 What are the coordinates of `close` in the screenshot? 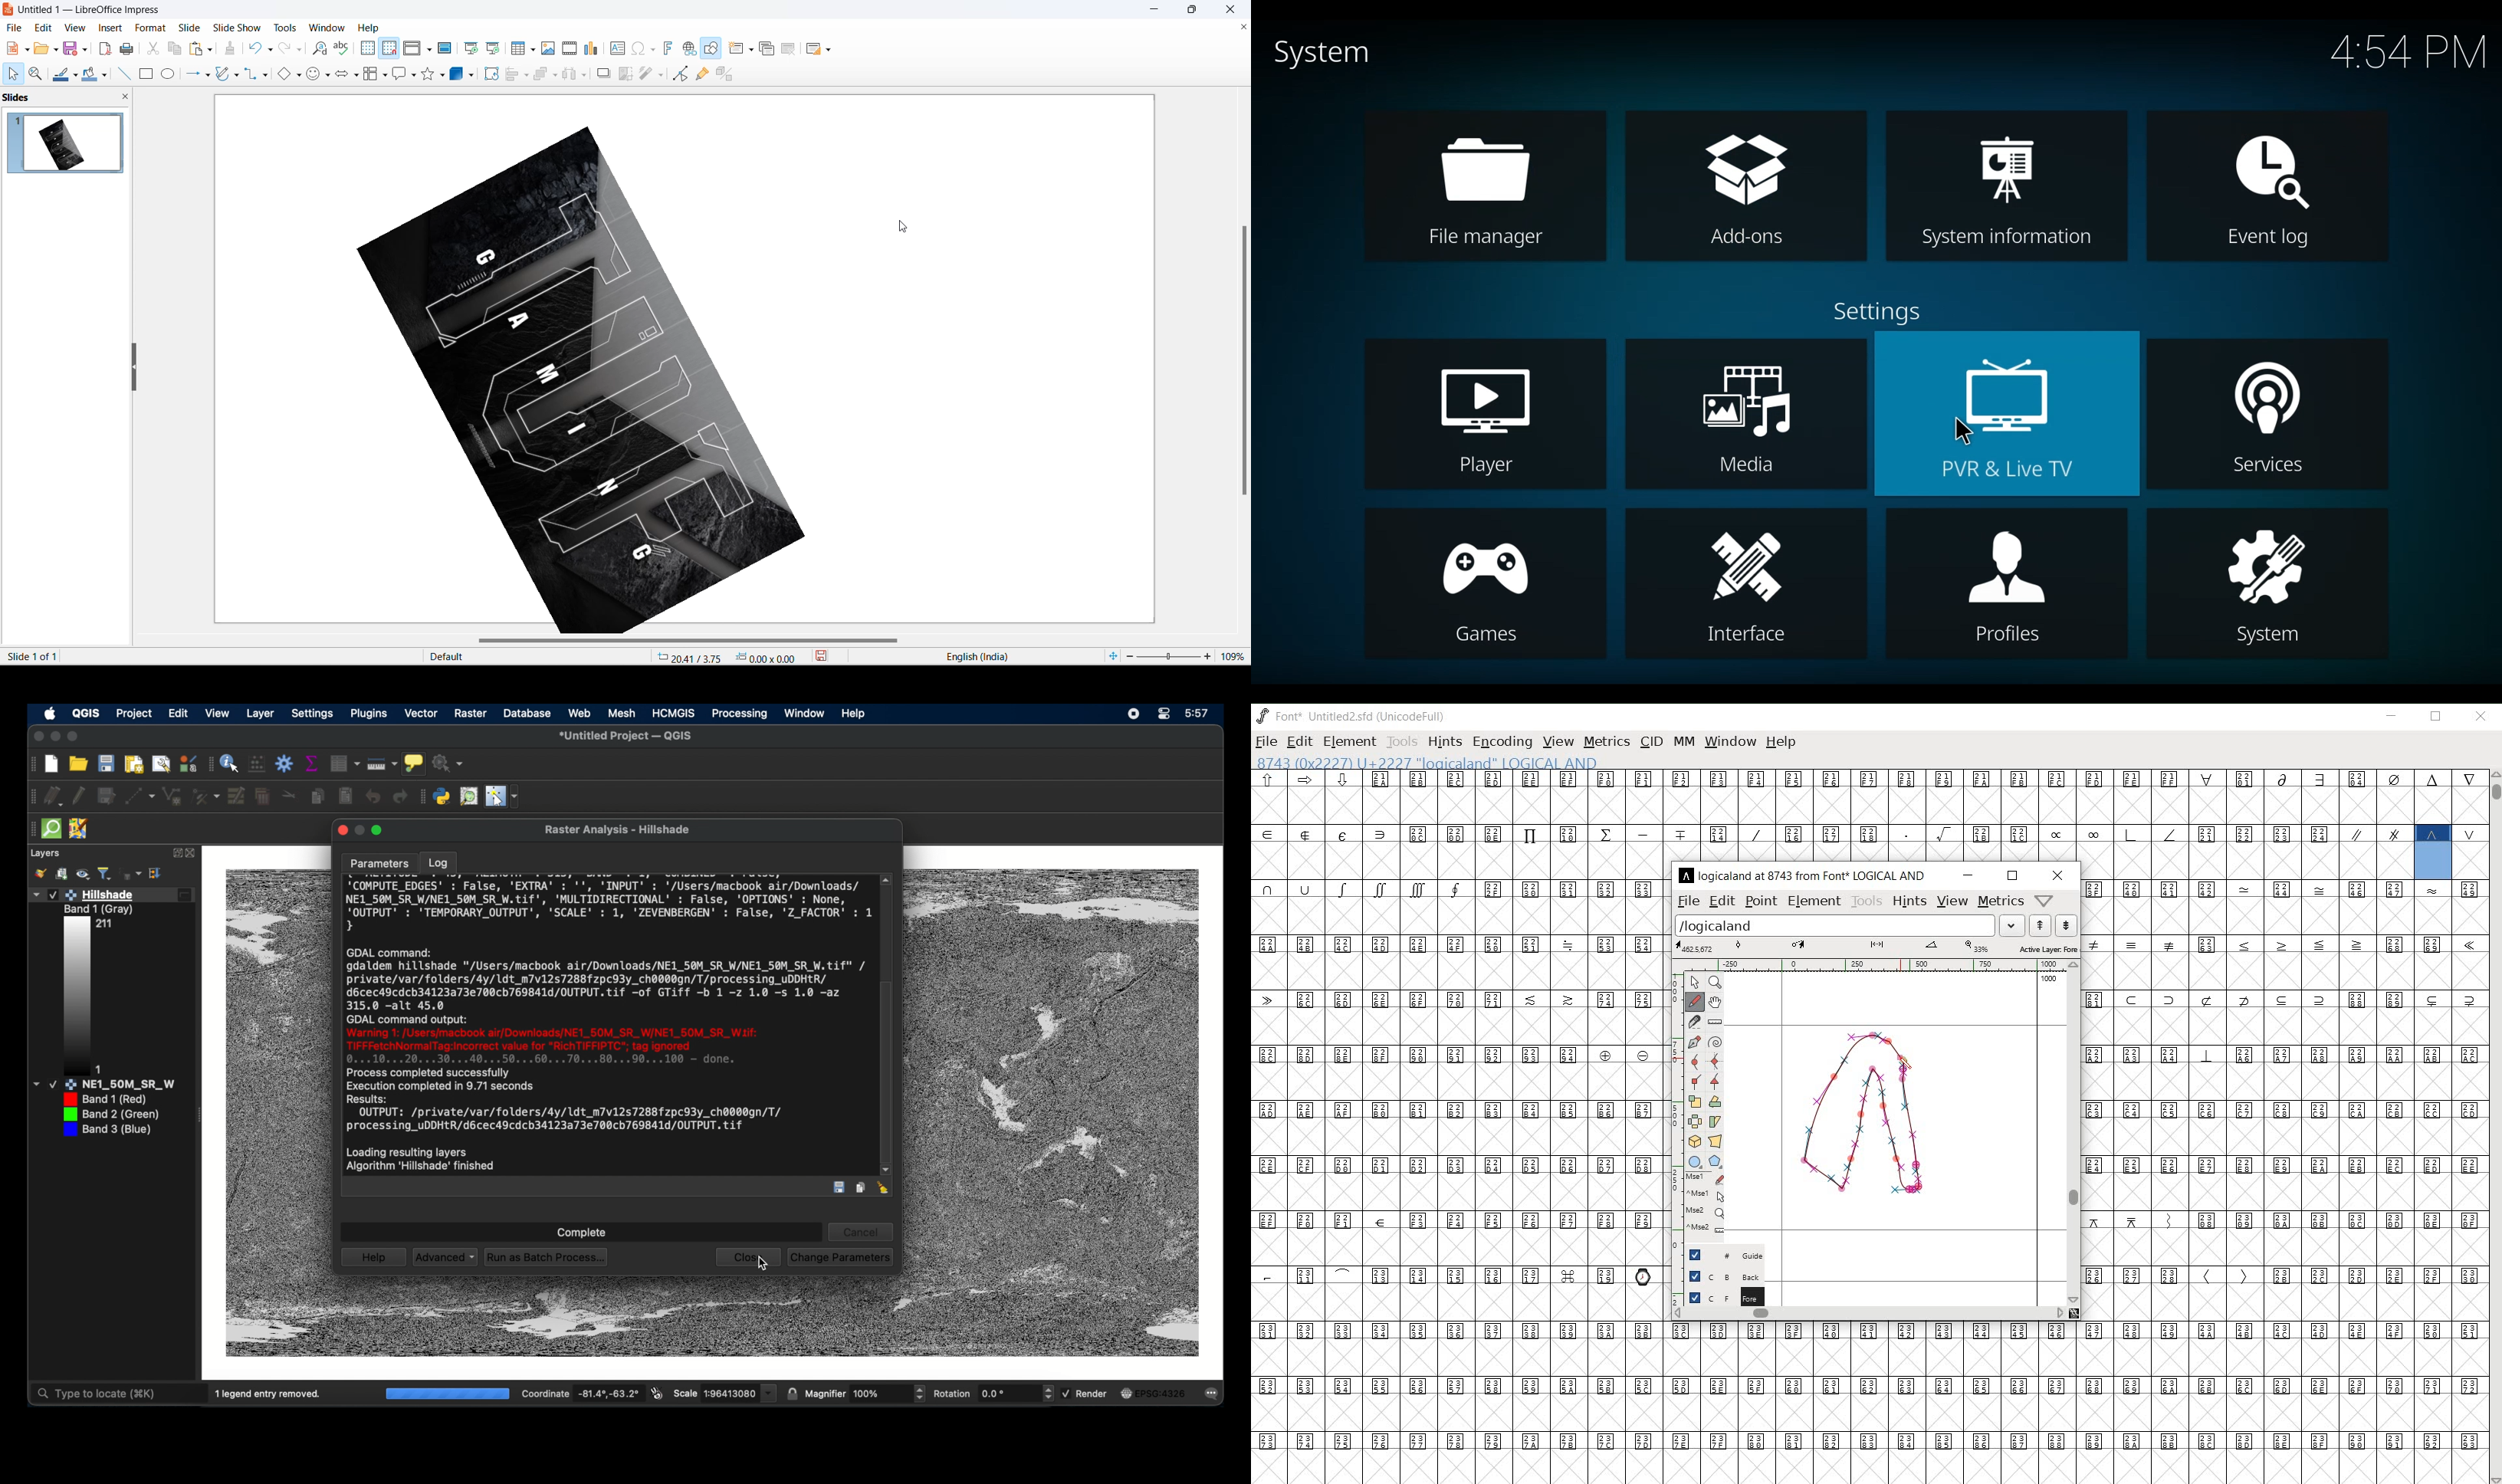 It's located at (749, 1257).